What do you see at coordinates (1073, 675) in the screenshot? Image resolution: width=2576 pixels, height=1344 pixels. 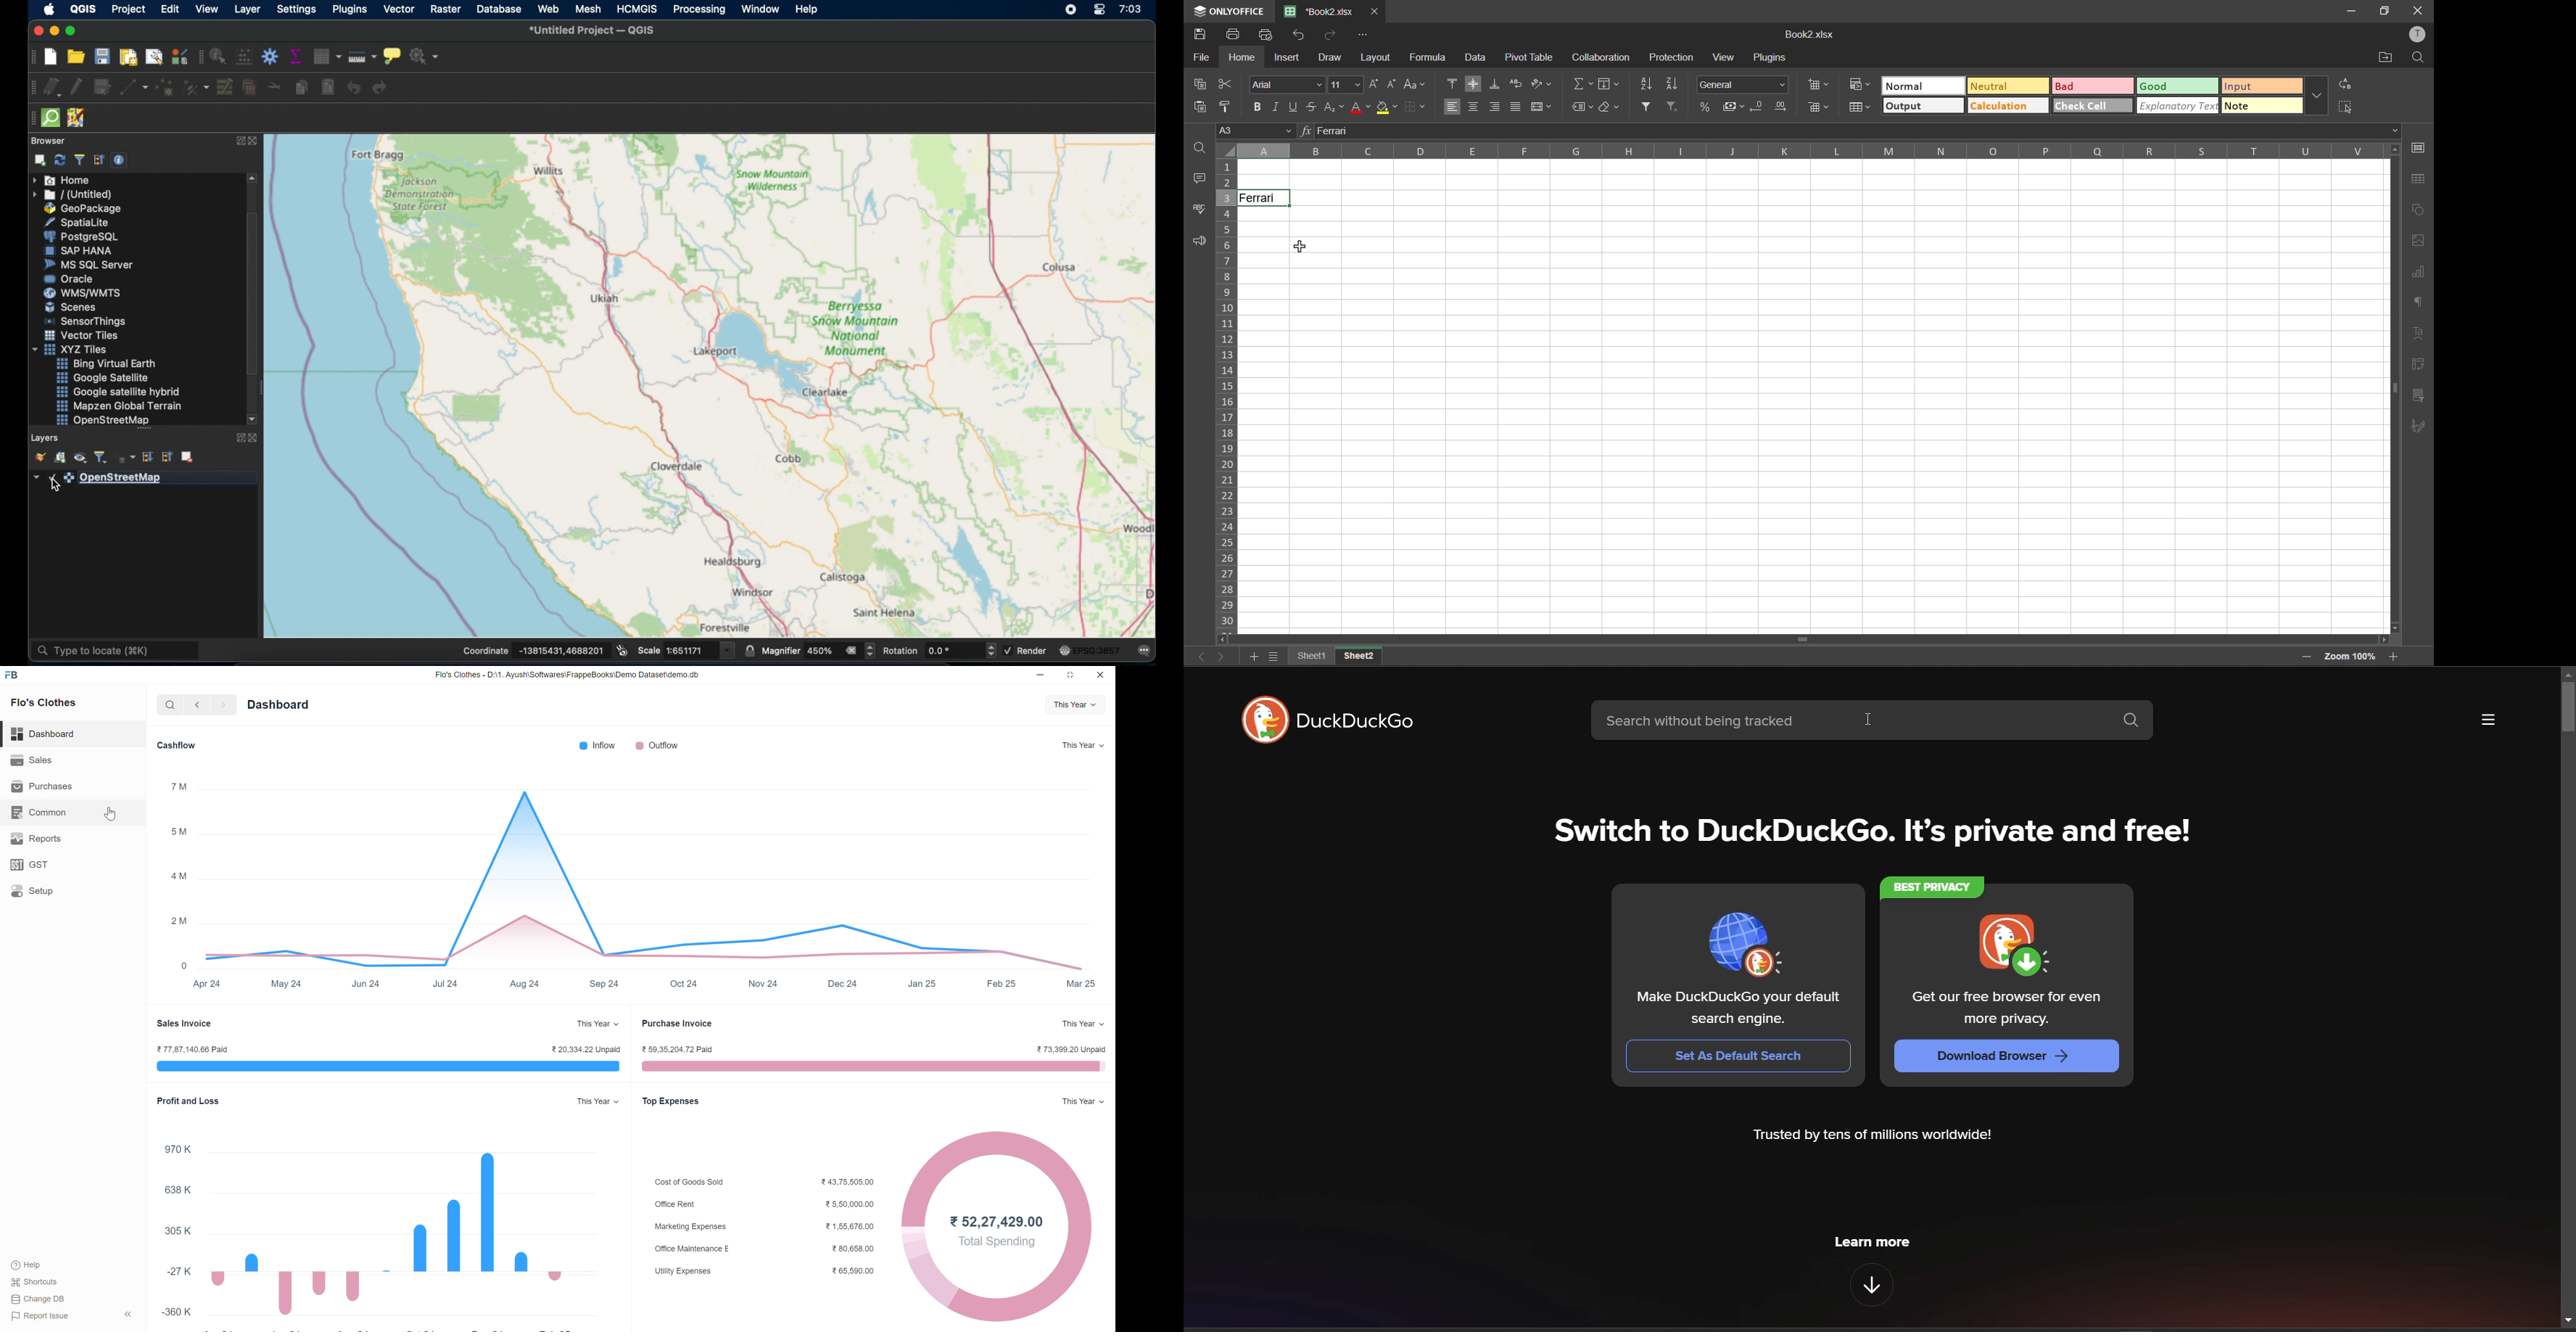 I see `resize` at bounding box center [1073, 675].